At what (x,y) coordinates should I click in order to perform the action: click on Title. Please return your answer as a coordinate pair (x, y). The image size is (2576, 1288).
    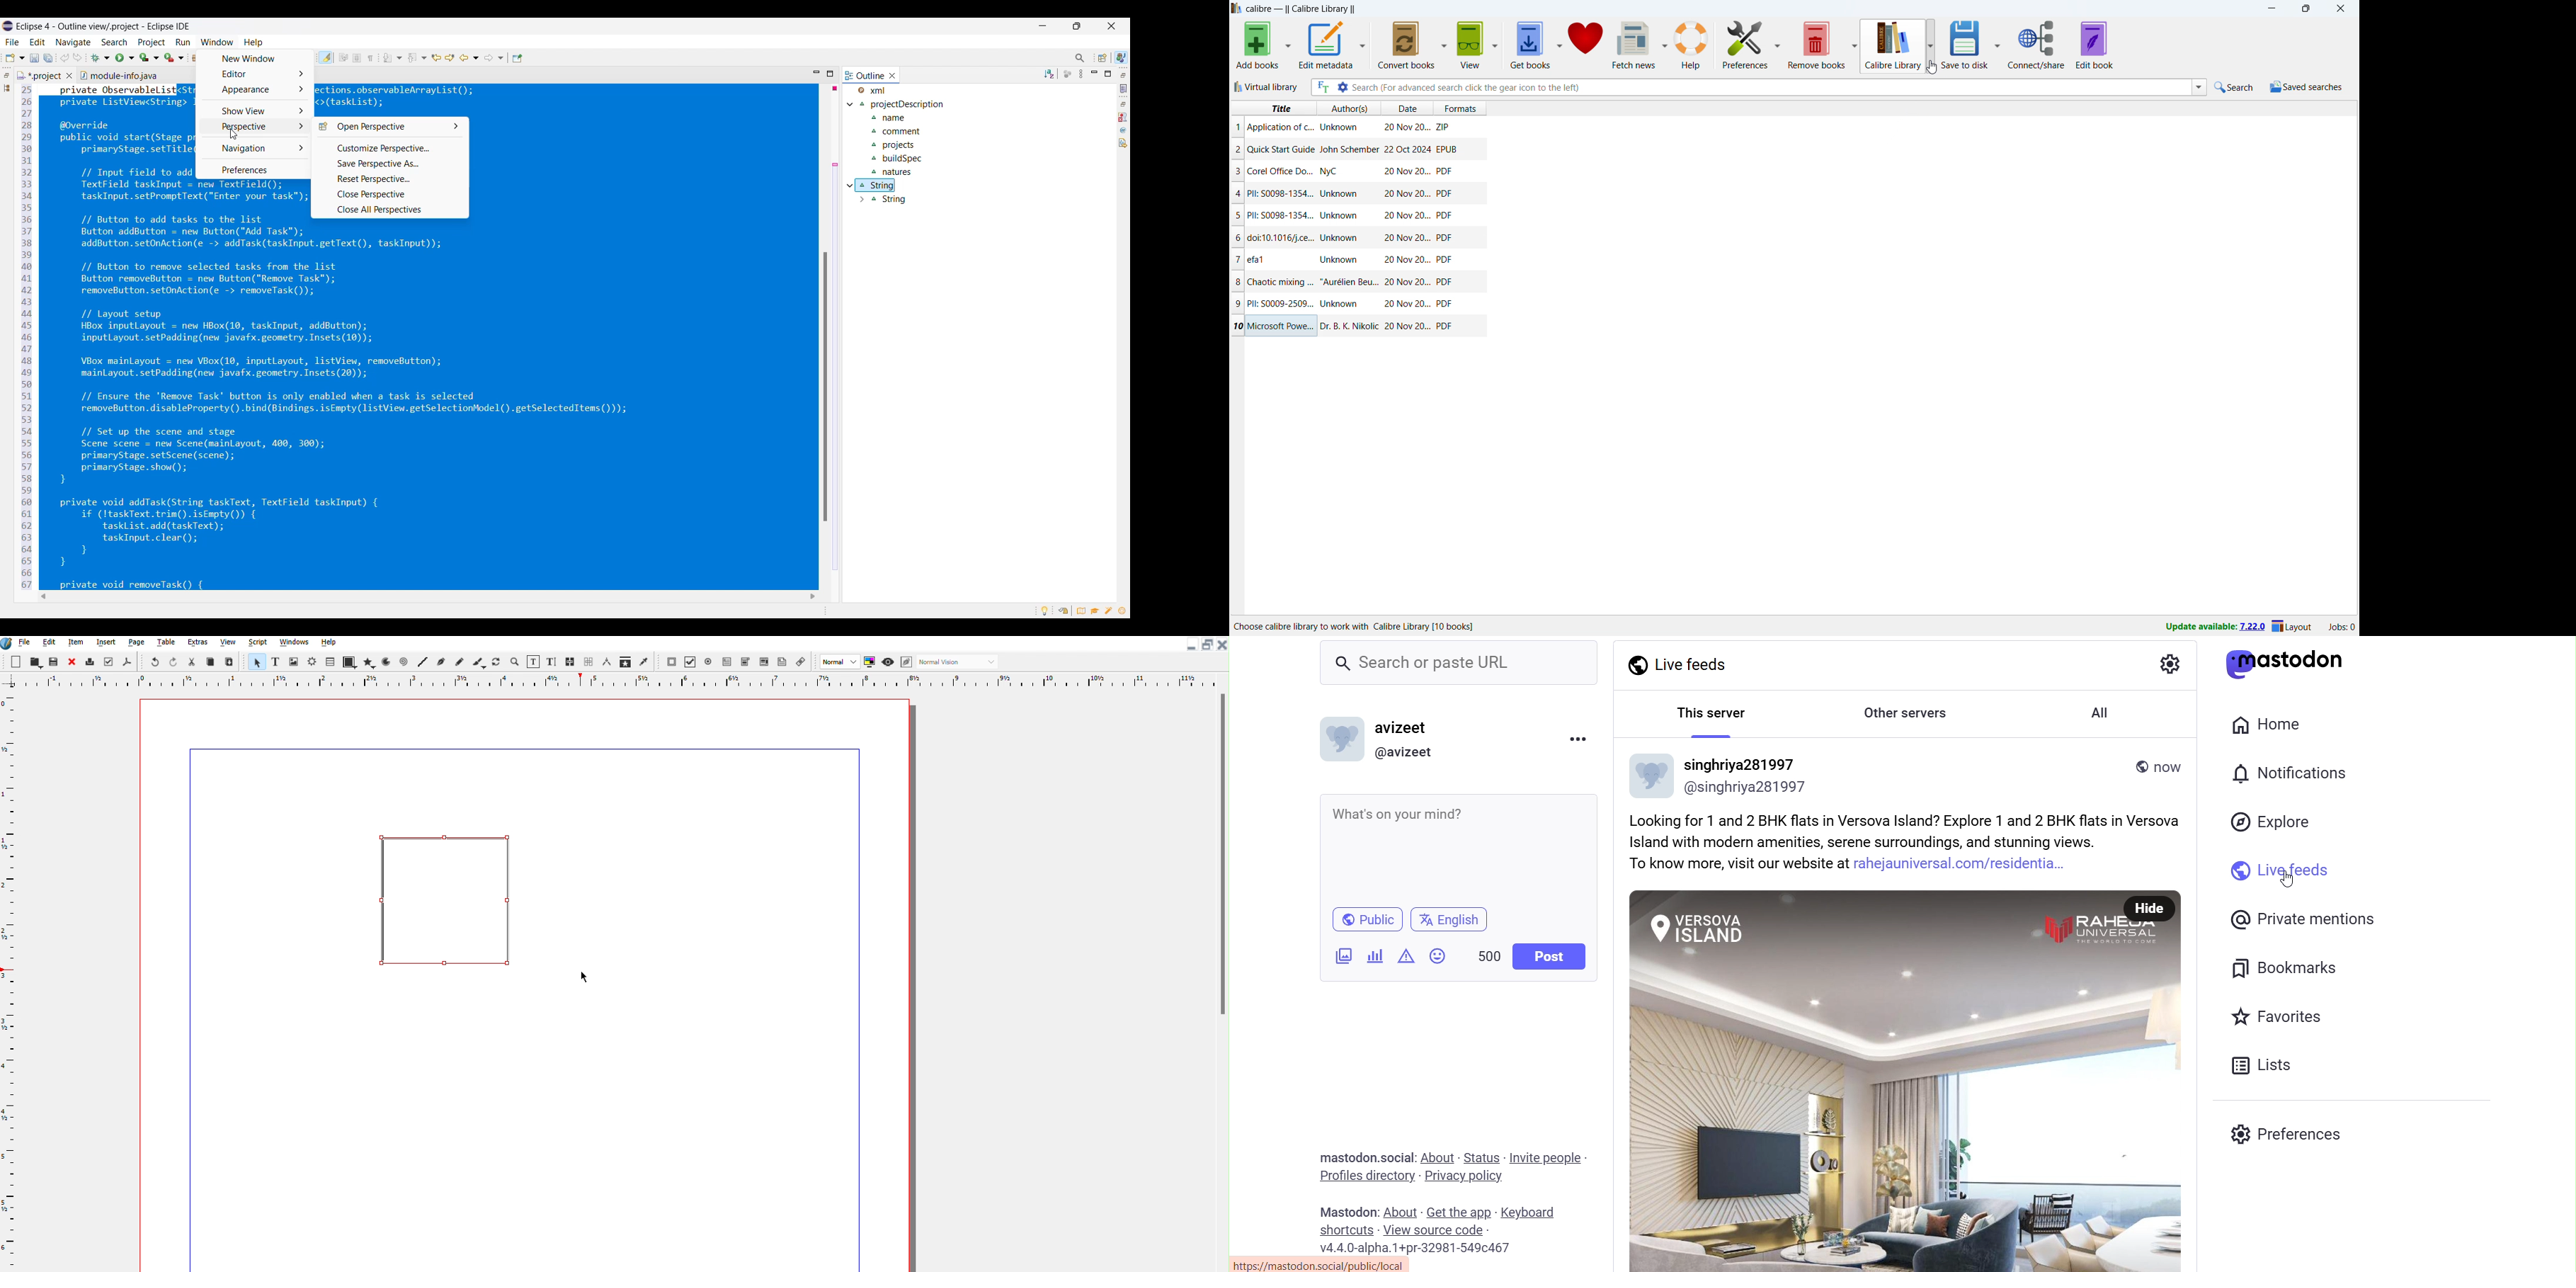
    Looking at the image, I should click on (1280, 193).